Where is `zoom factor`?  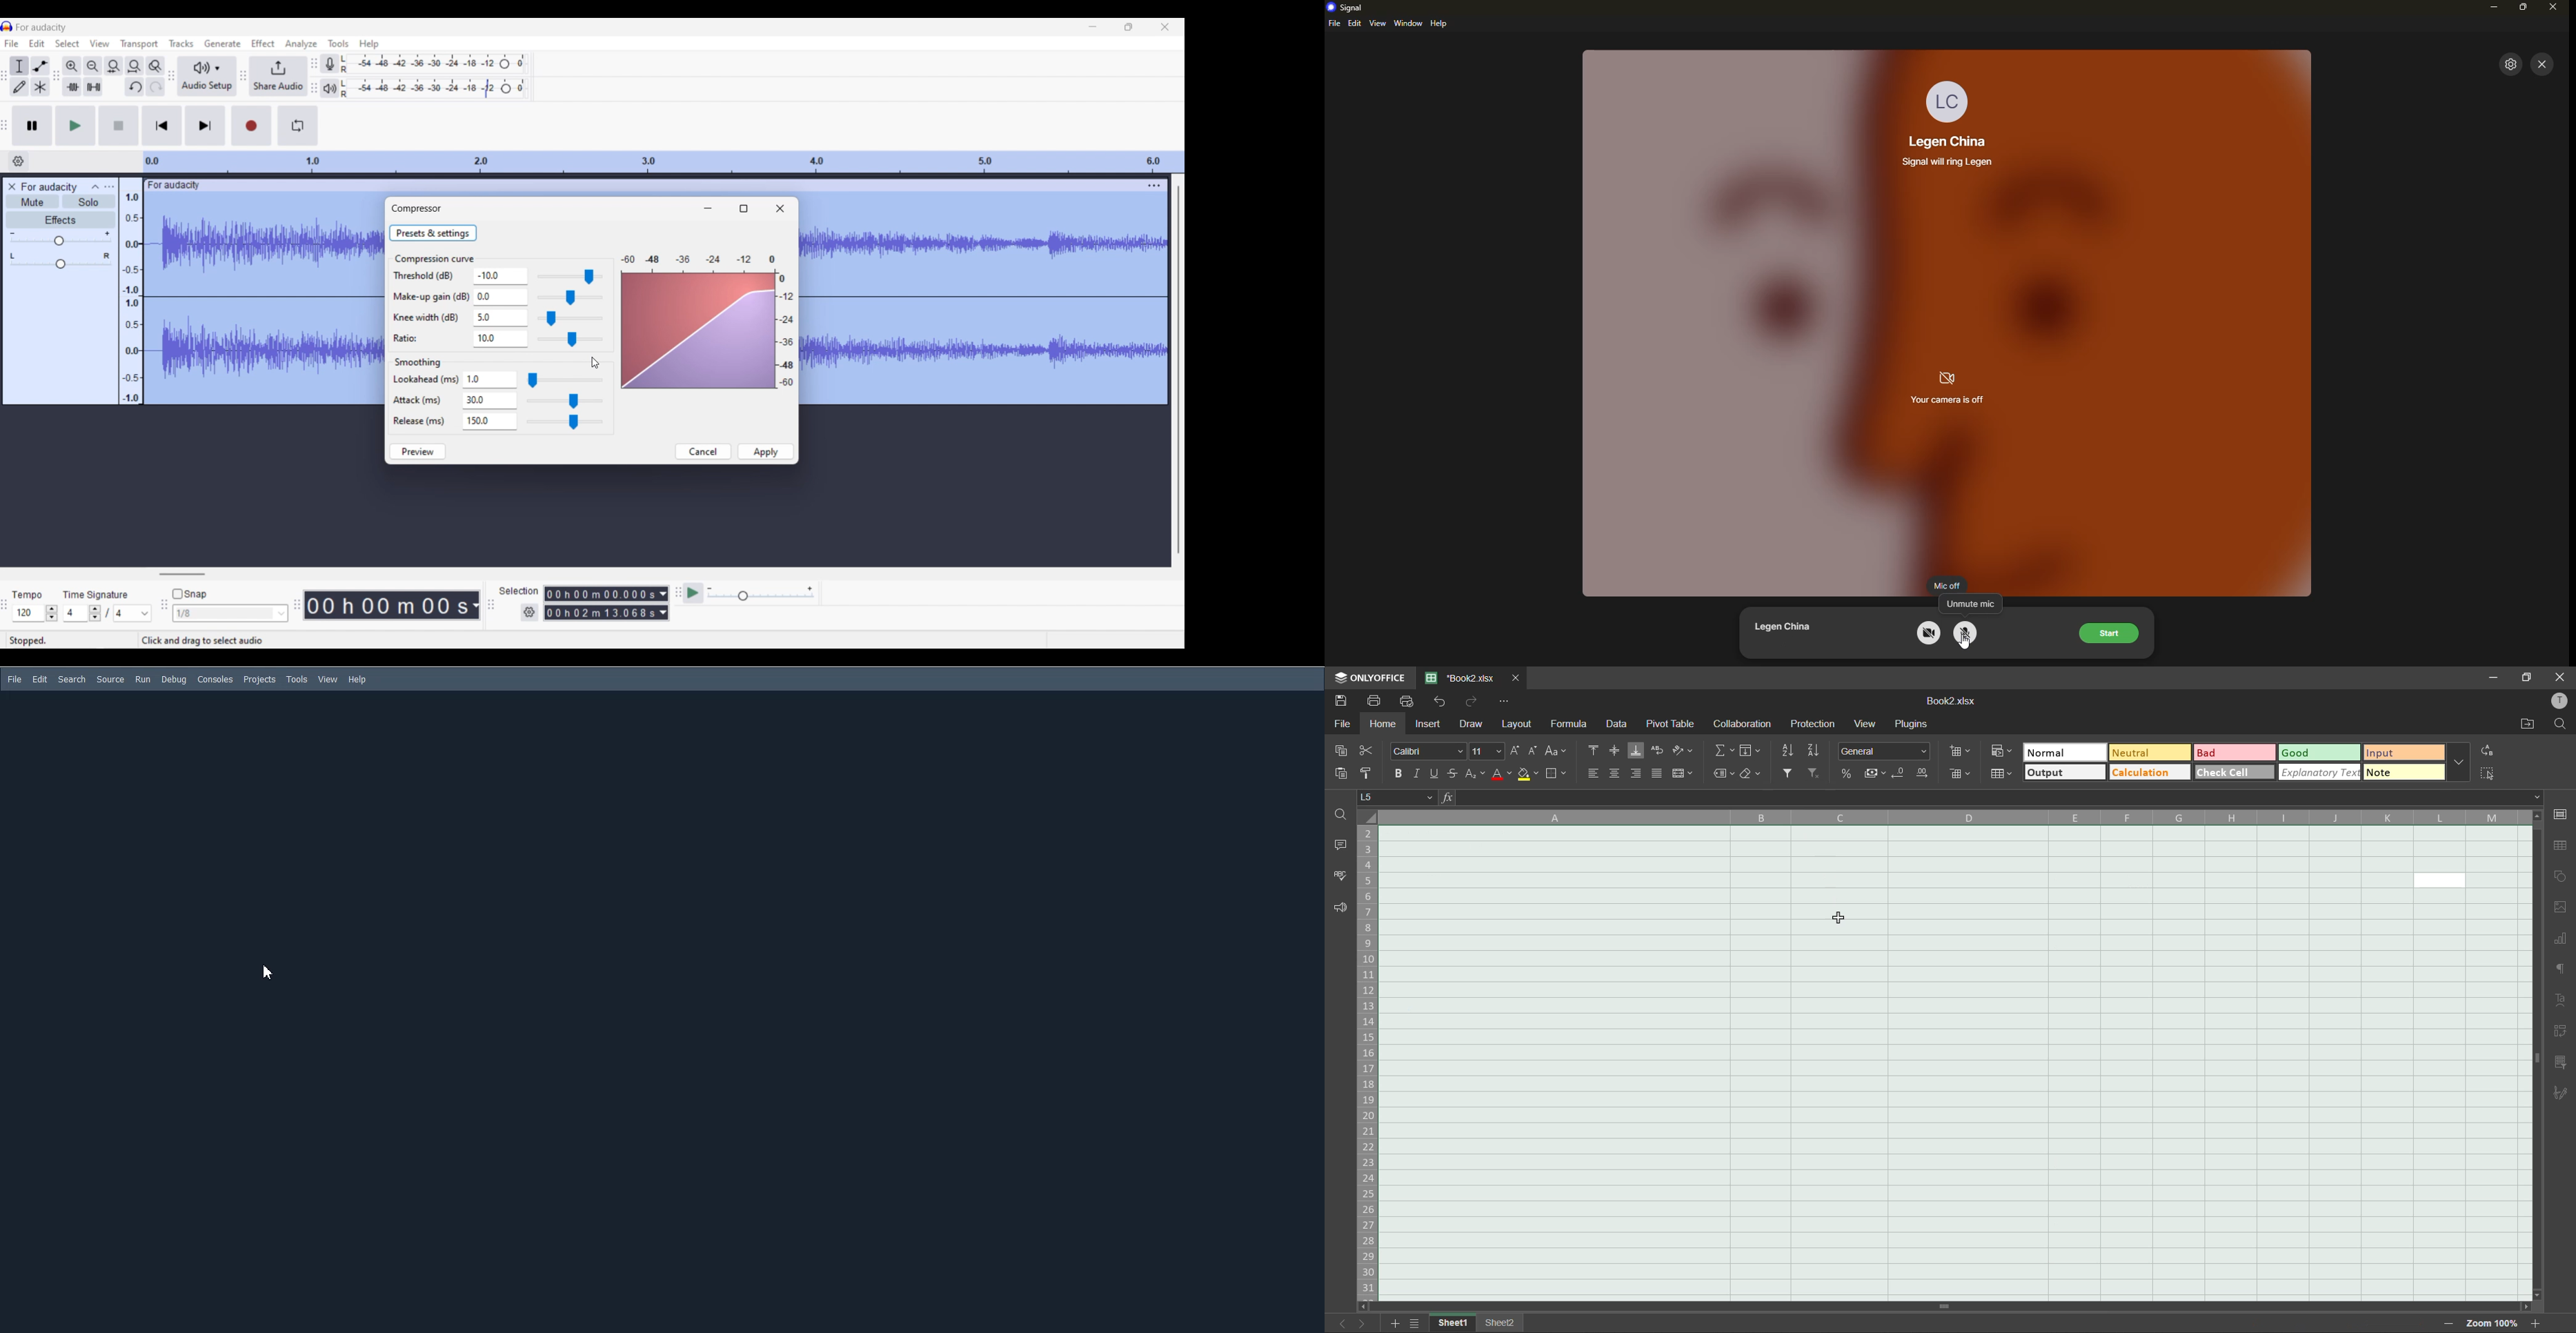
zoom factor is located at coordinates (2490, 1323).